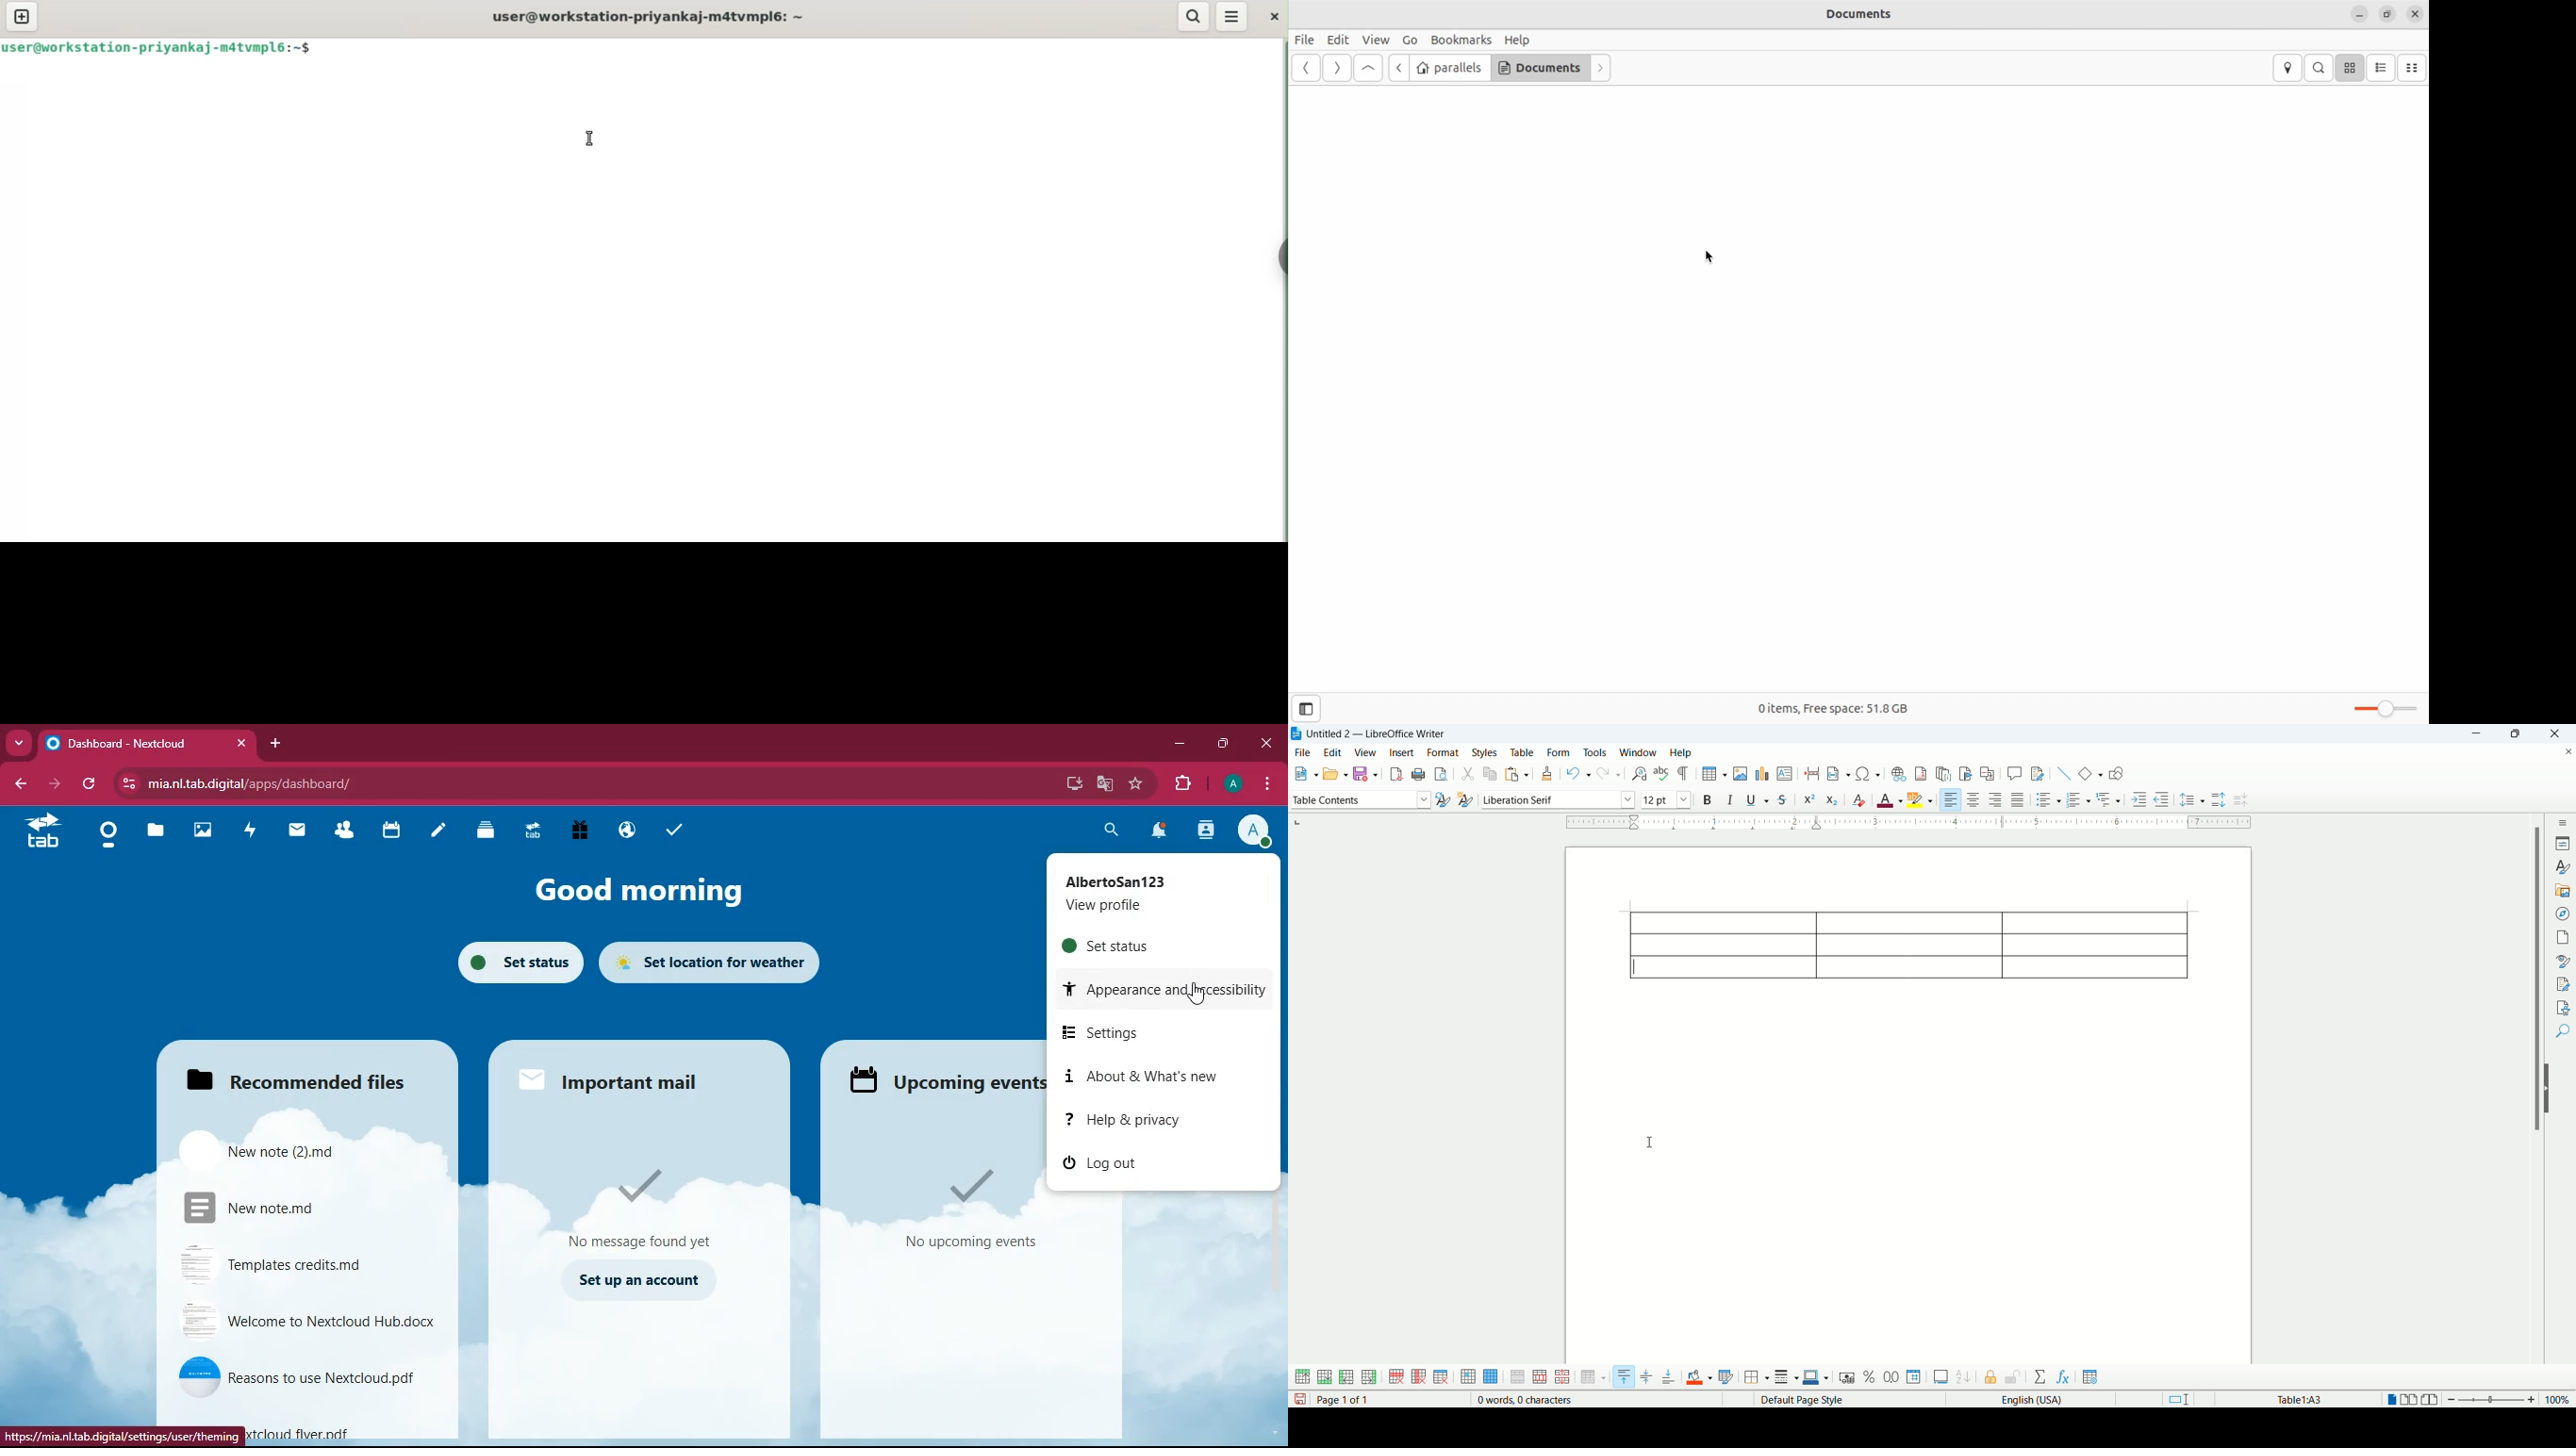  Describe the element at coordinates (1333, 753) in the screenshot. I see `edit` at that location.